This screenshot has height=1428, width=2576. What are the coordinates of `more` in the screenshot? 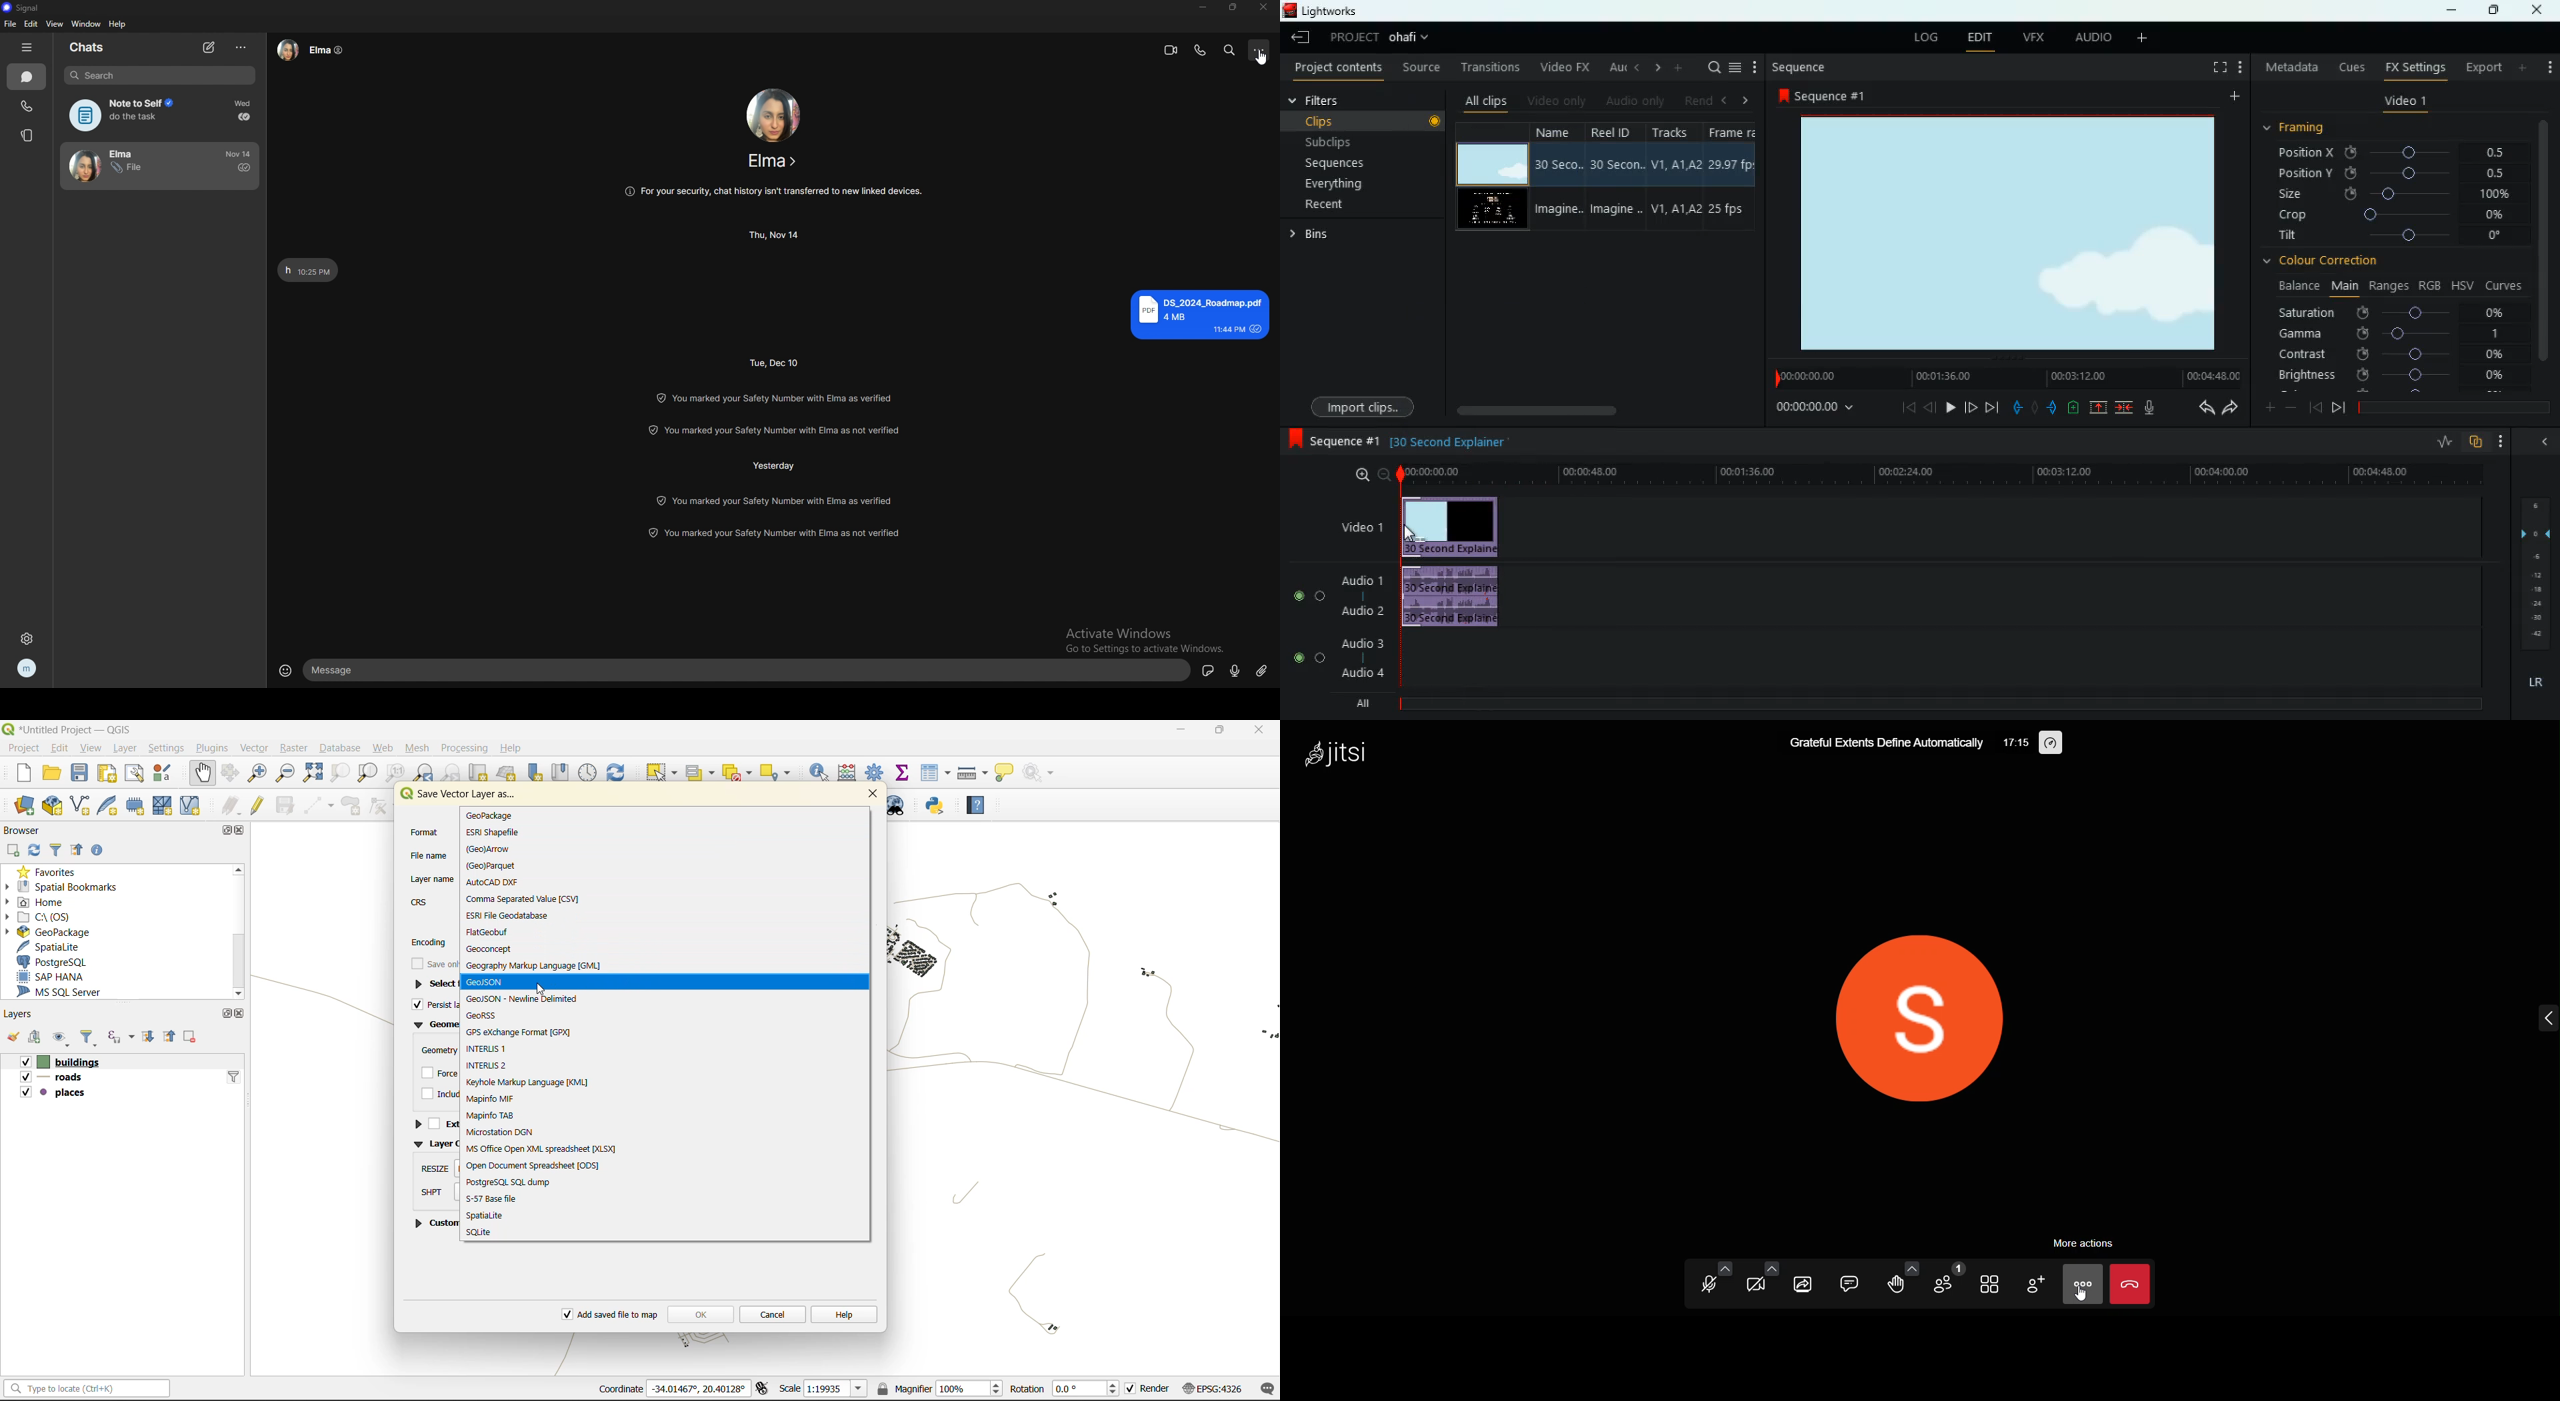 It's located at (2502, 442).